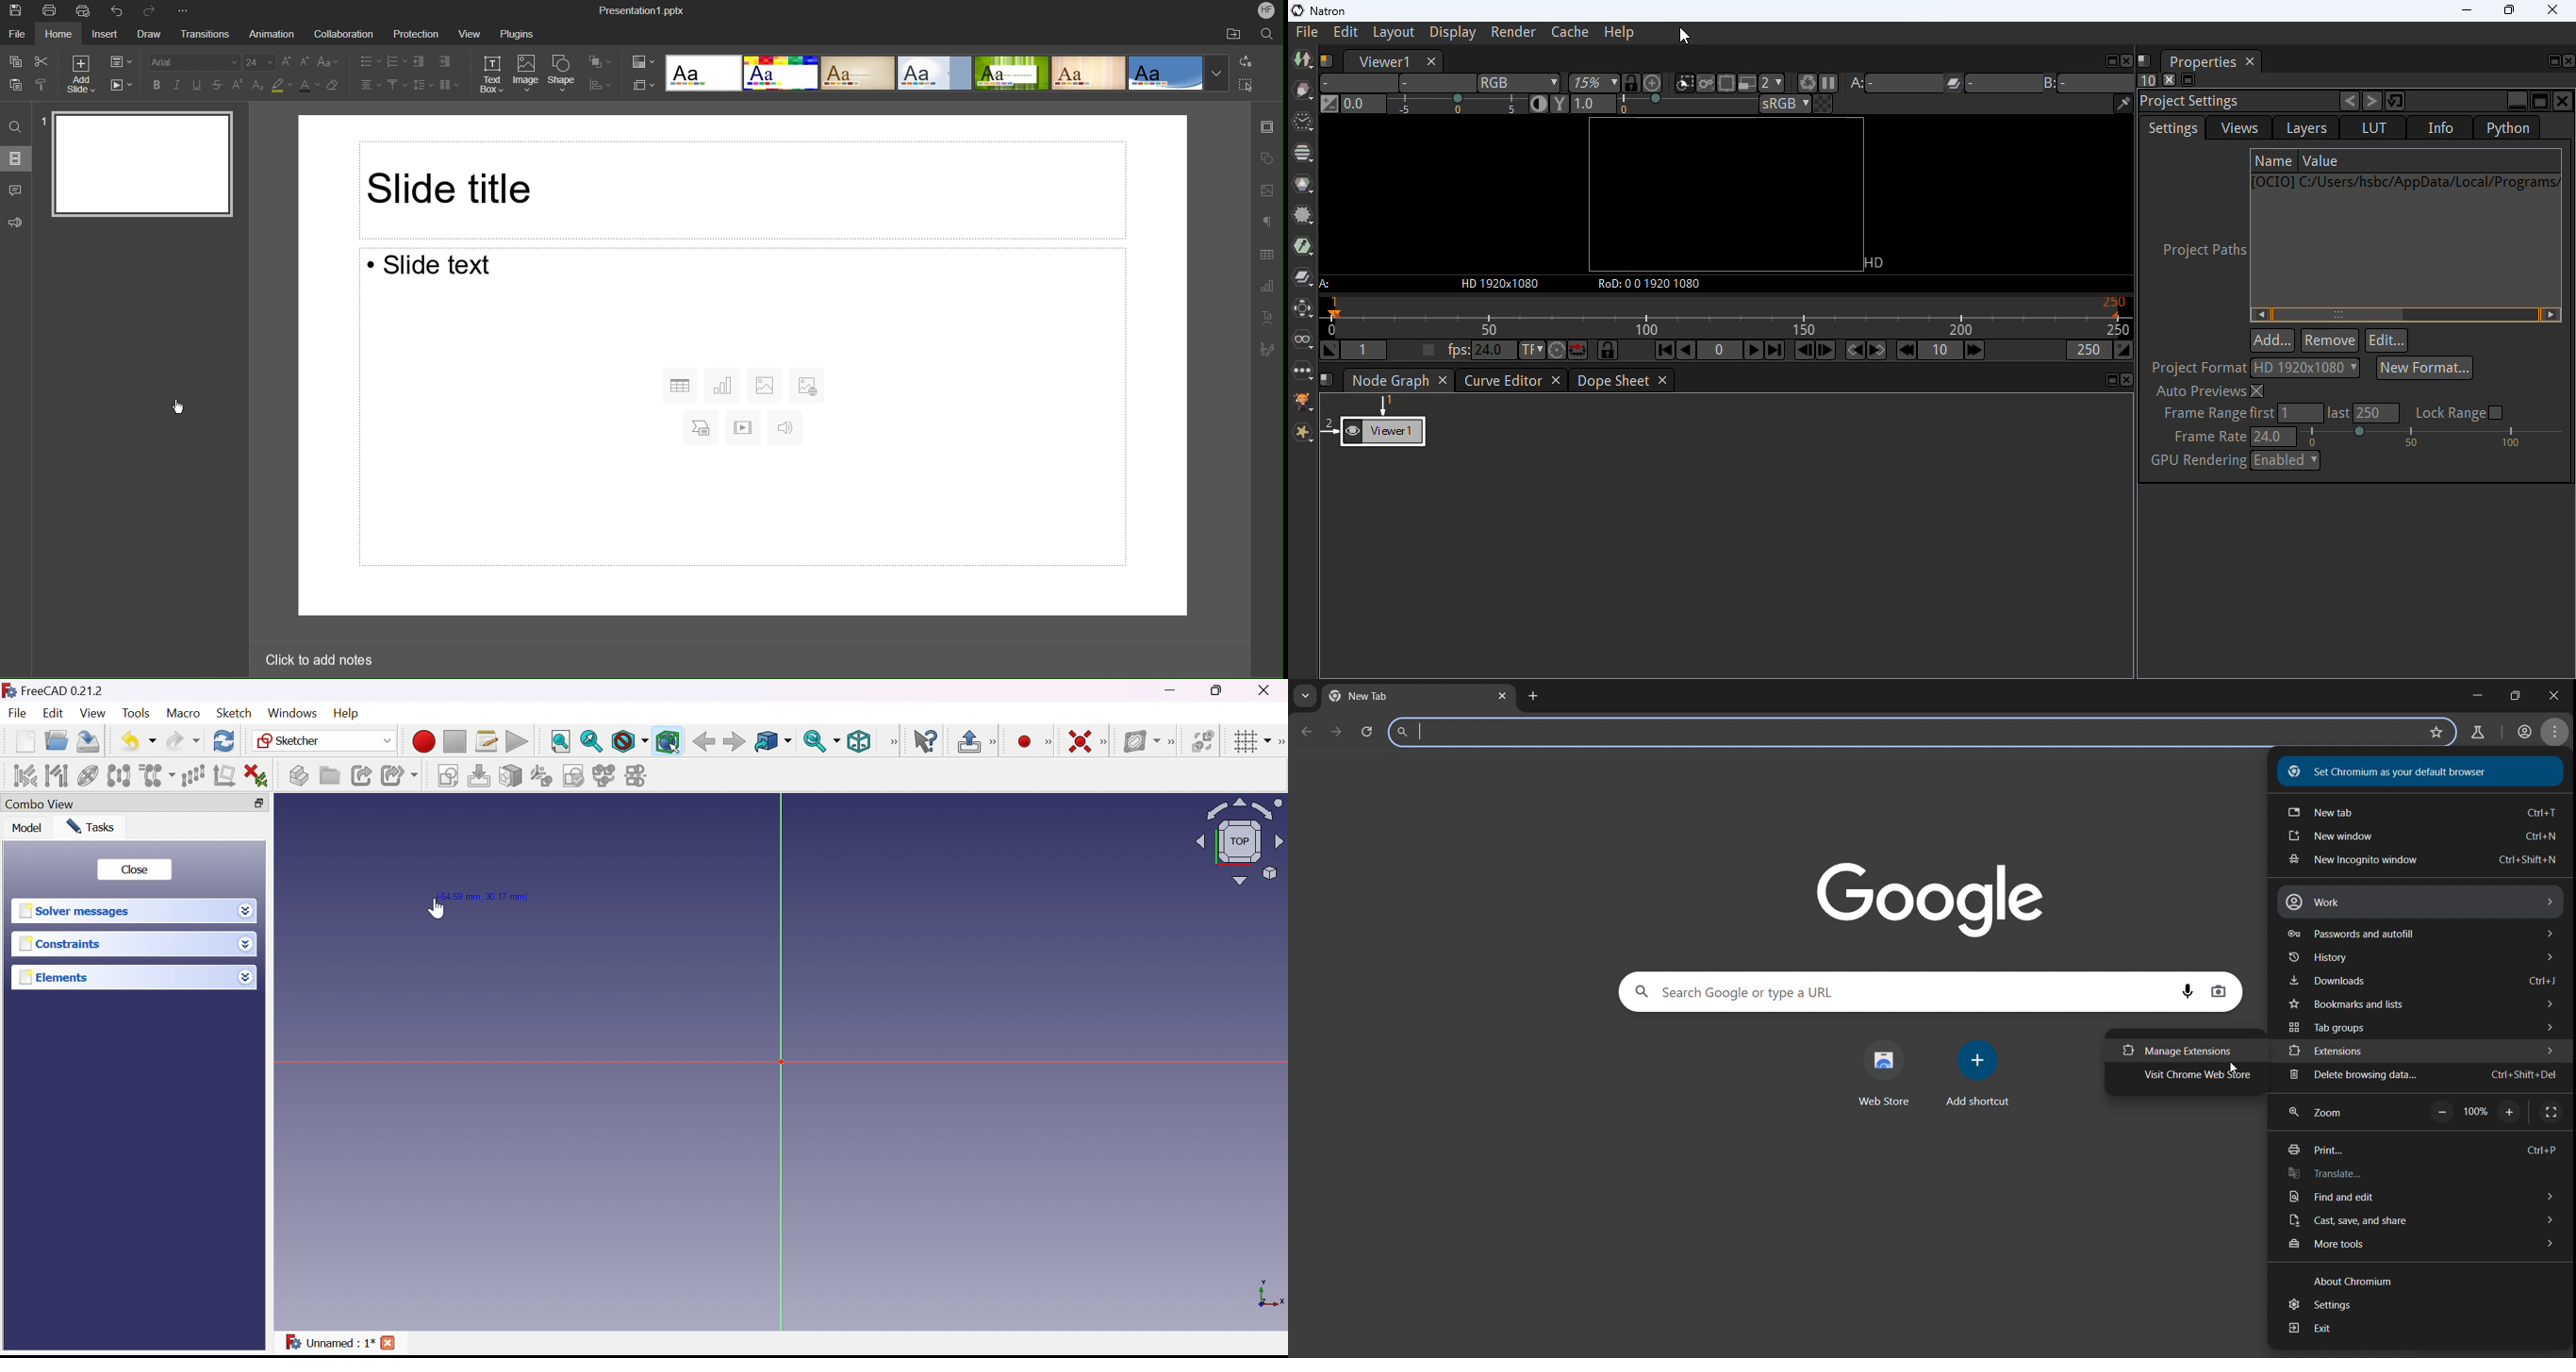  What do you see at coordinates (1269, 35) in the screenshot?
I see `Search` at bounding box center [1269, 35].